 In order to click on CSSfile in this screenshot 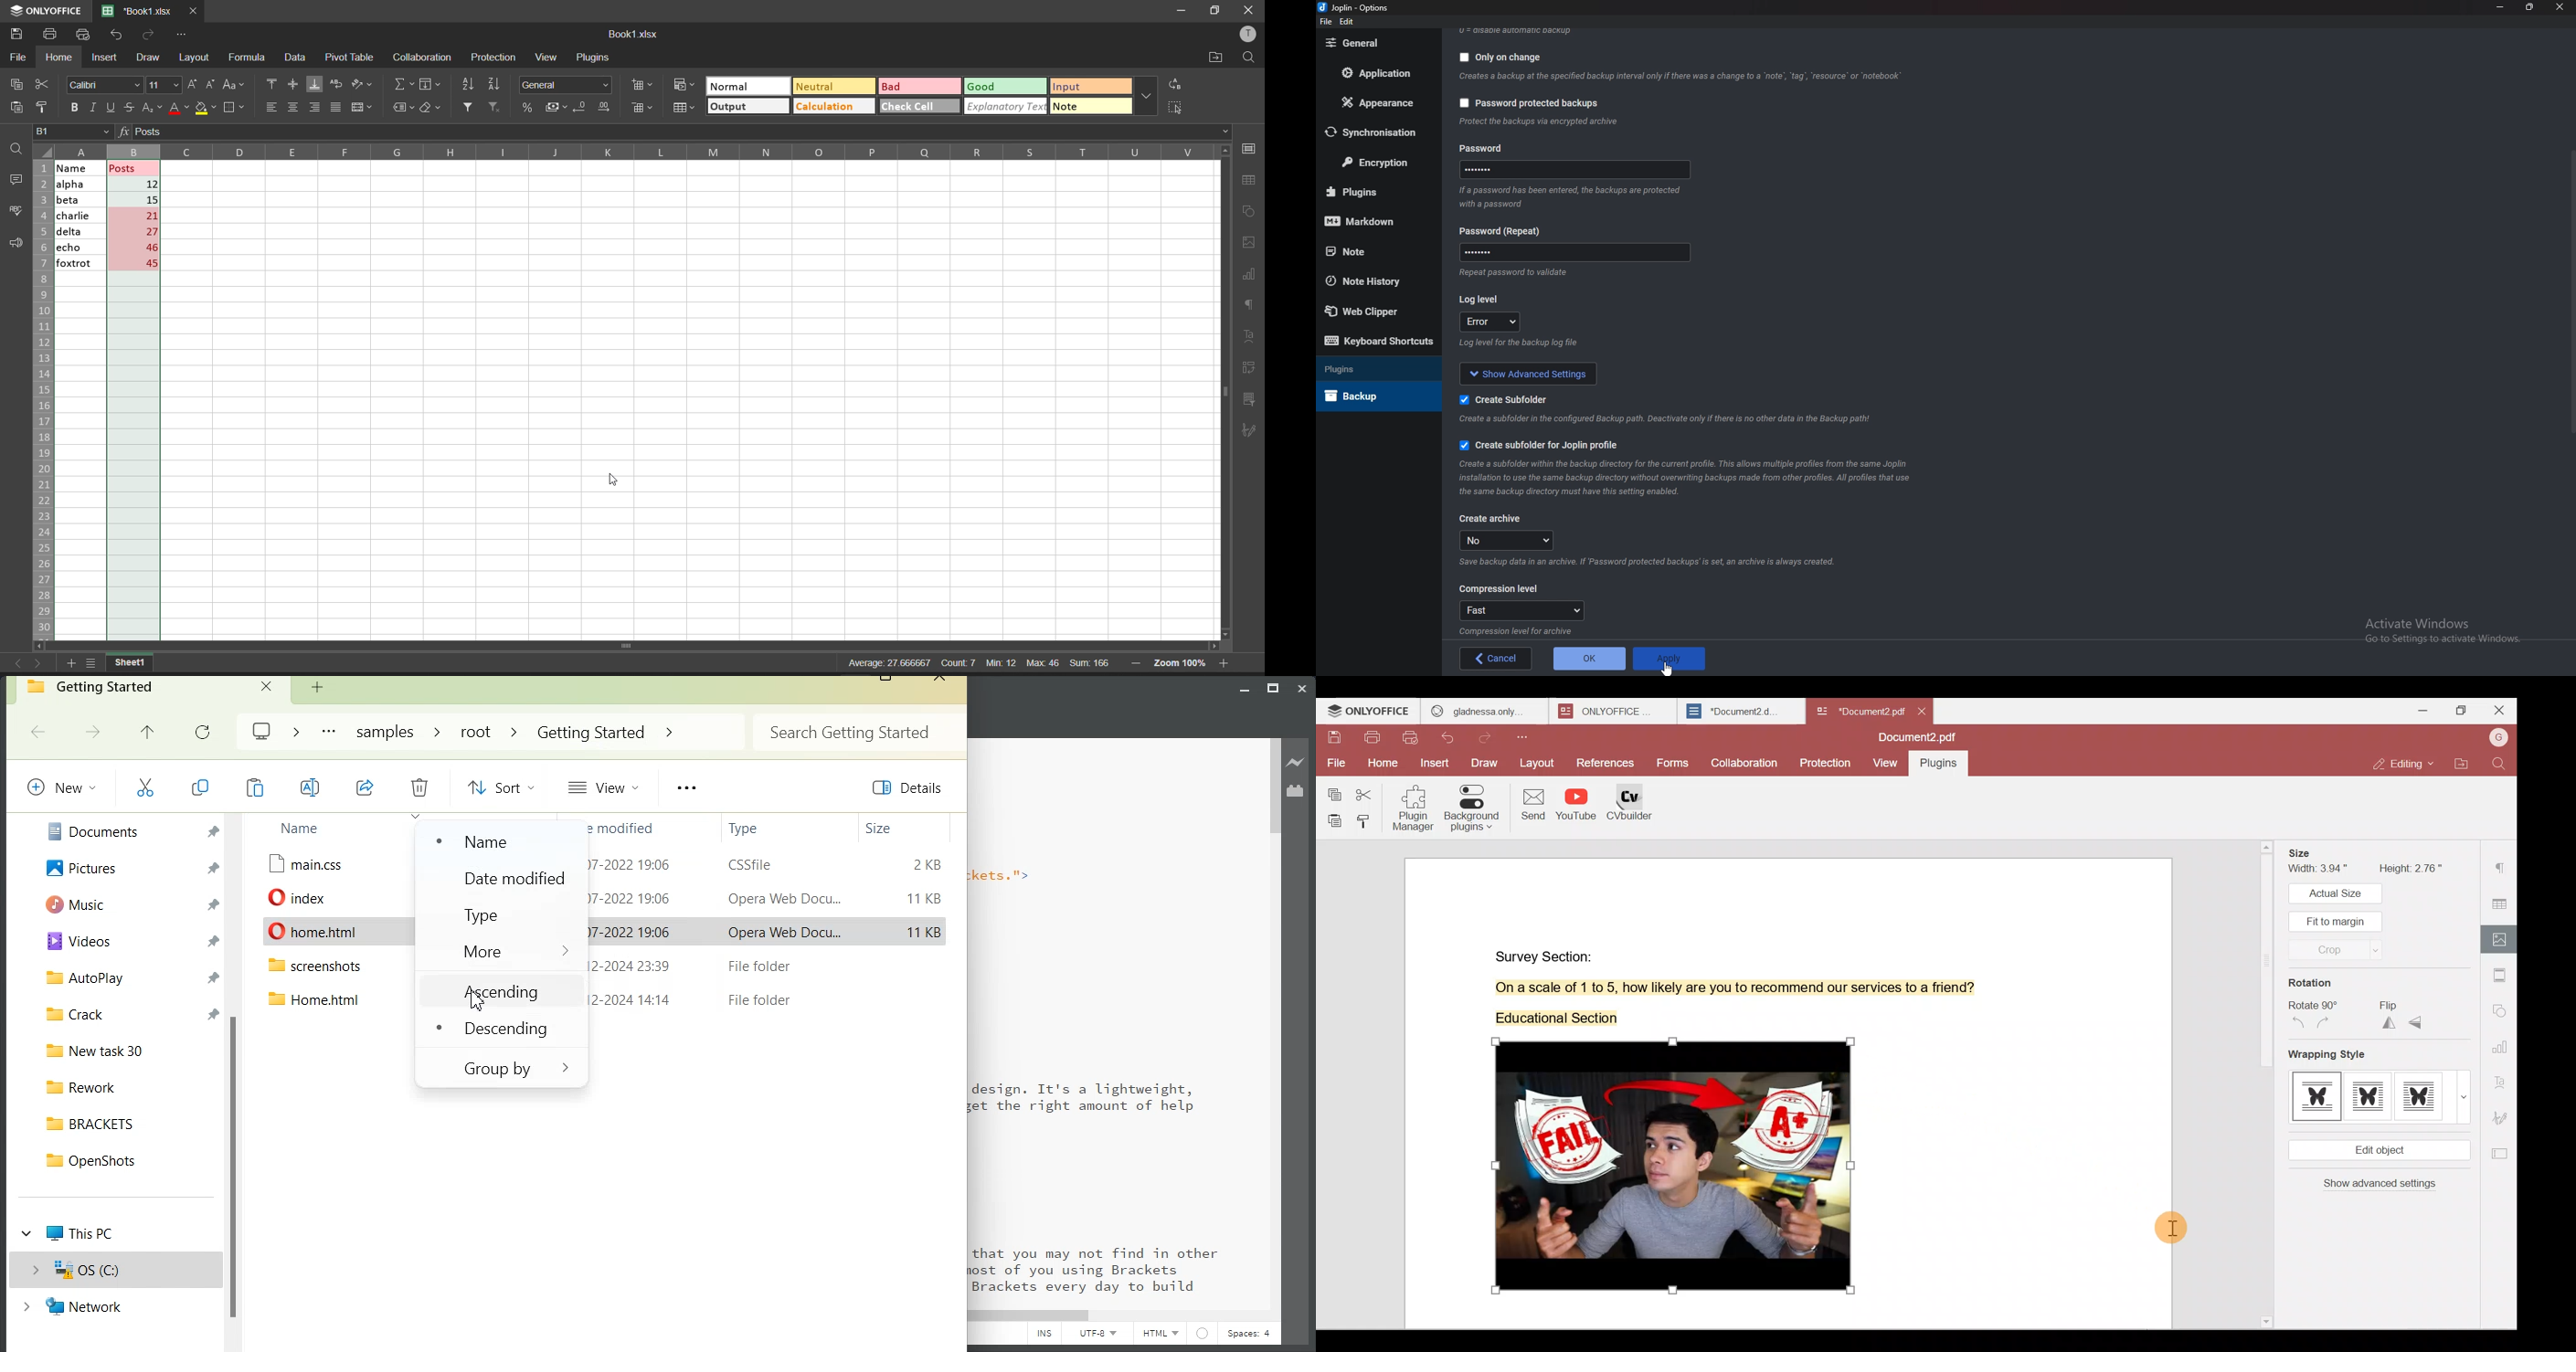, I will do `click(755, 864)`.